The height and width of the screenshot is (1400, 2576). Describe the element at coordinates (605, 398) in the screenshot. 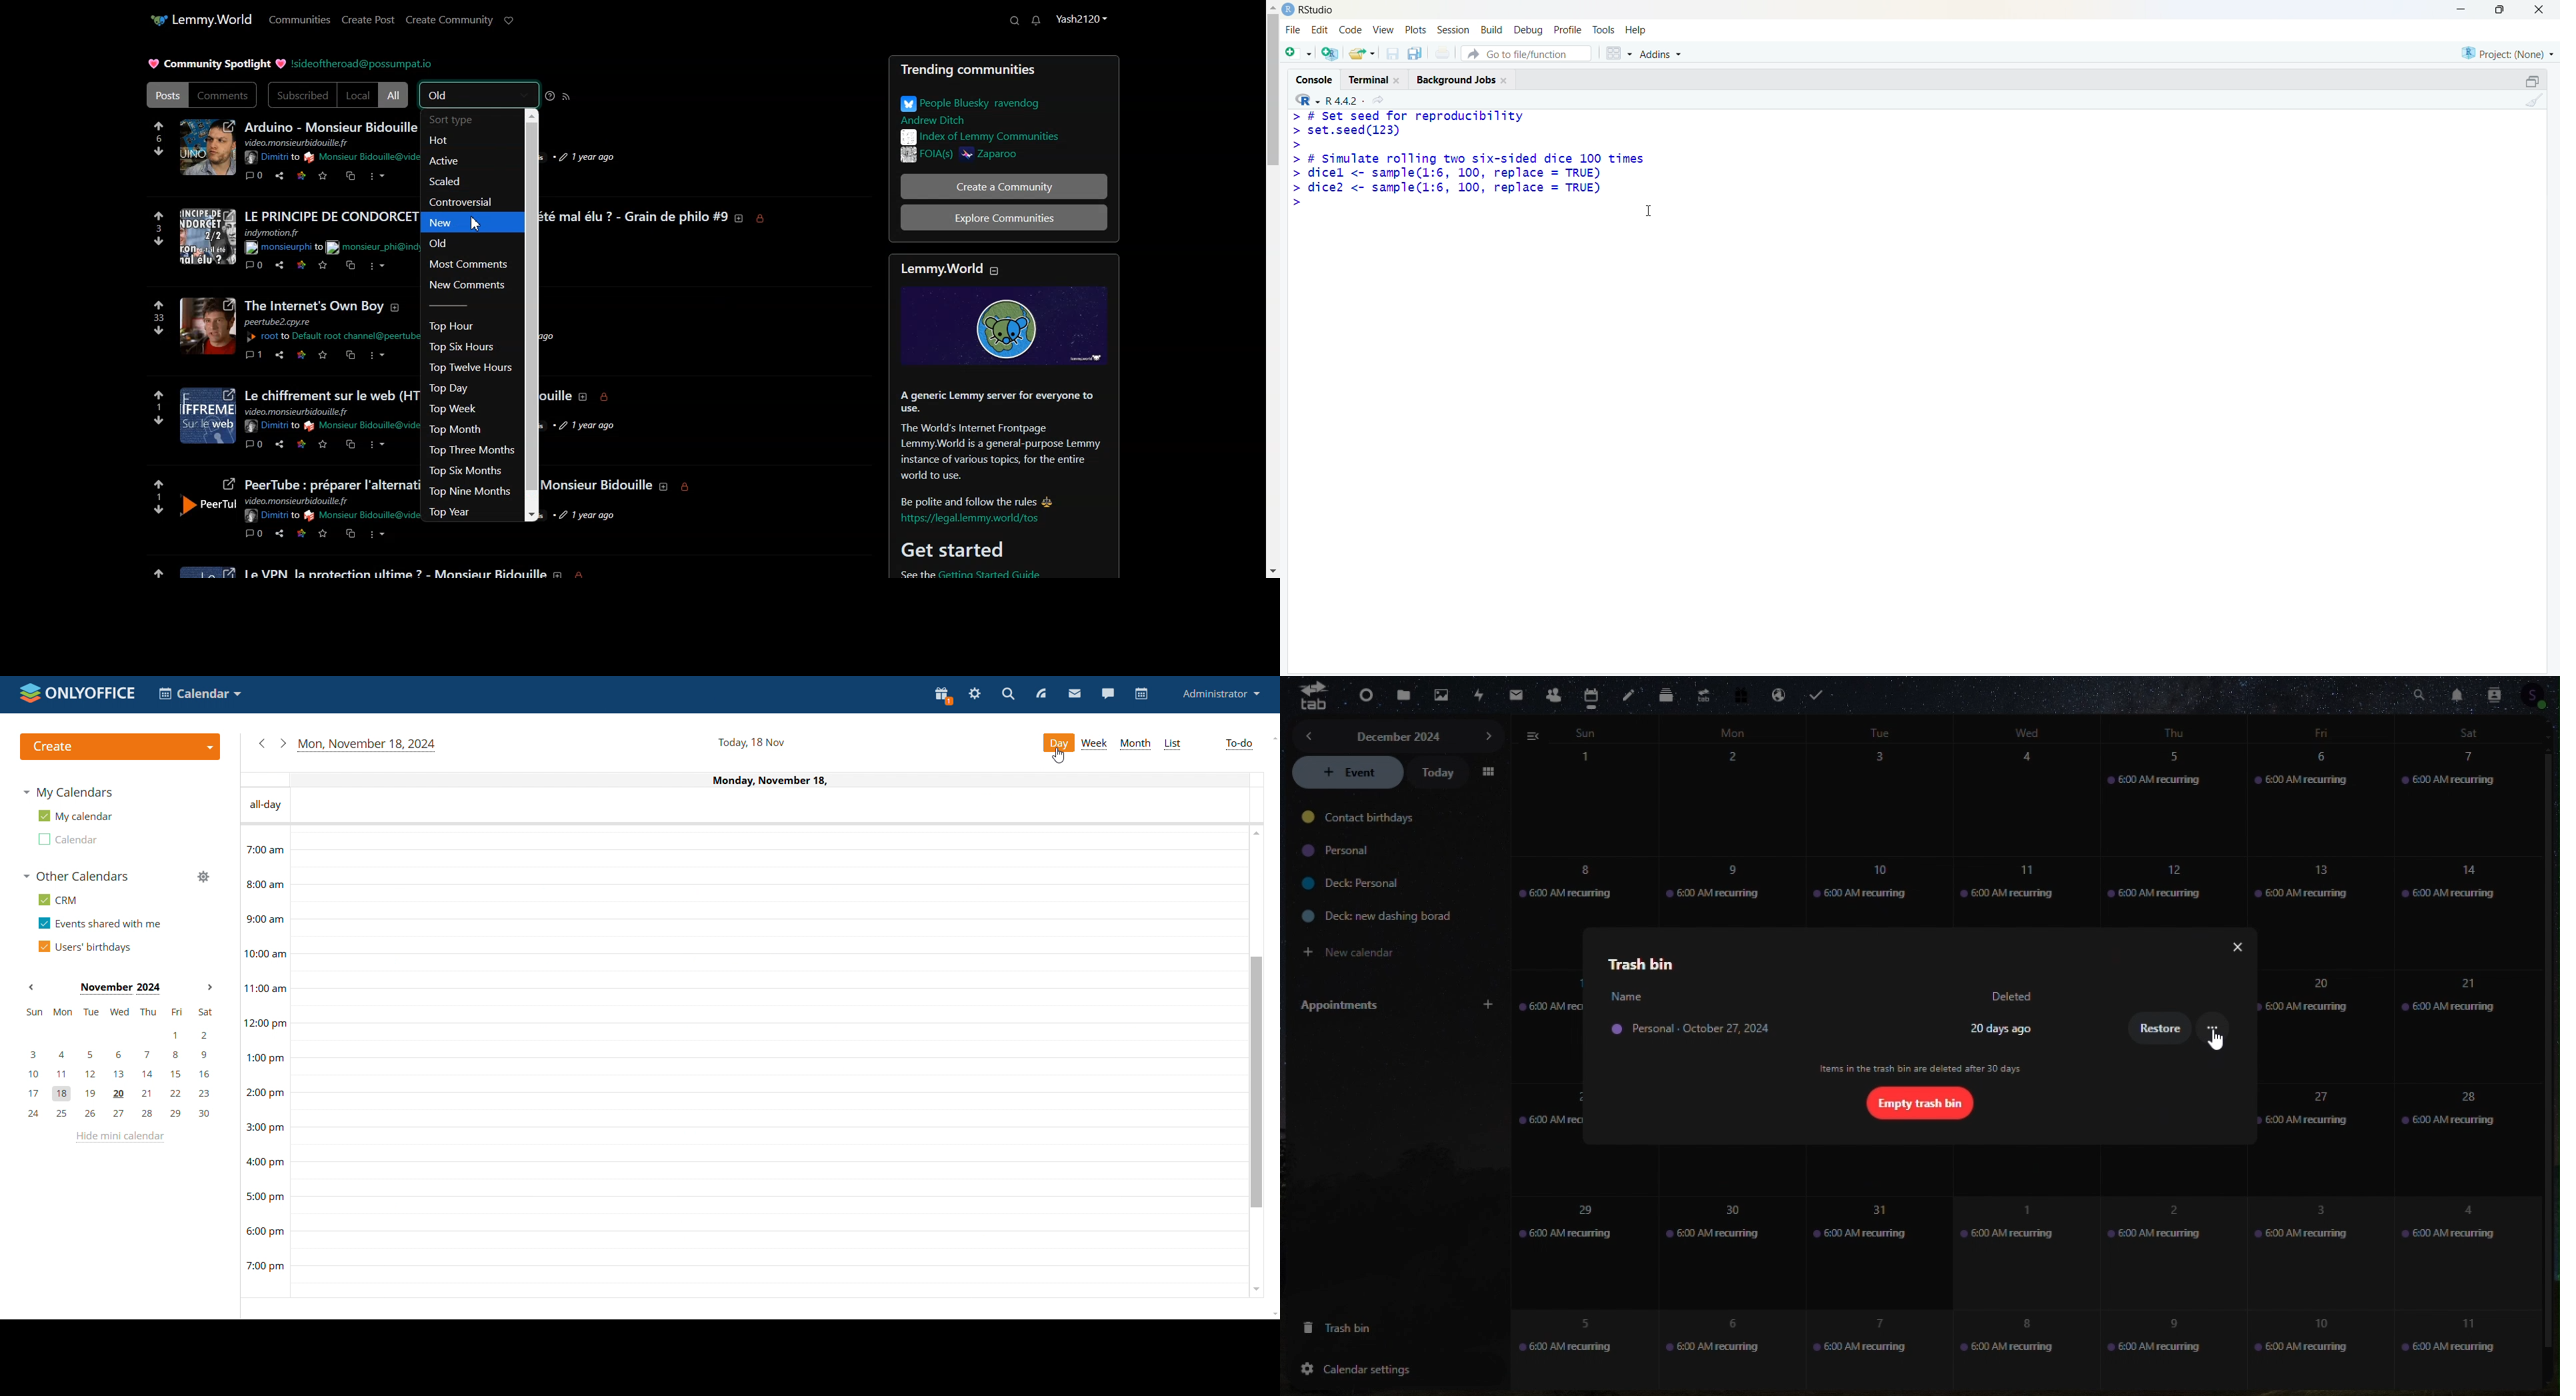

I see `` at that location.